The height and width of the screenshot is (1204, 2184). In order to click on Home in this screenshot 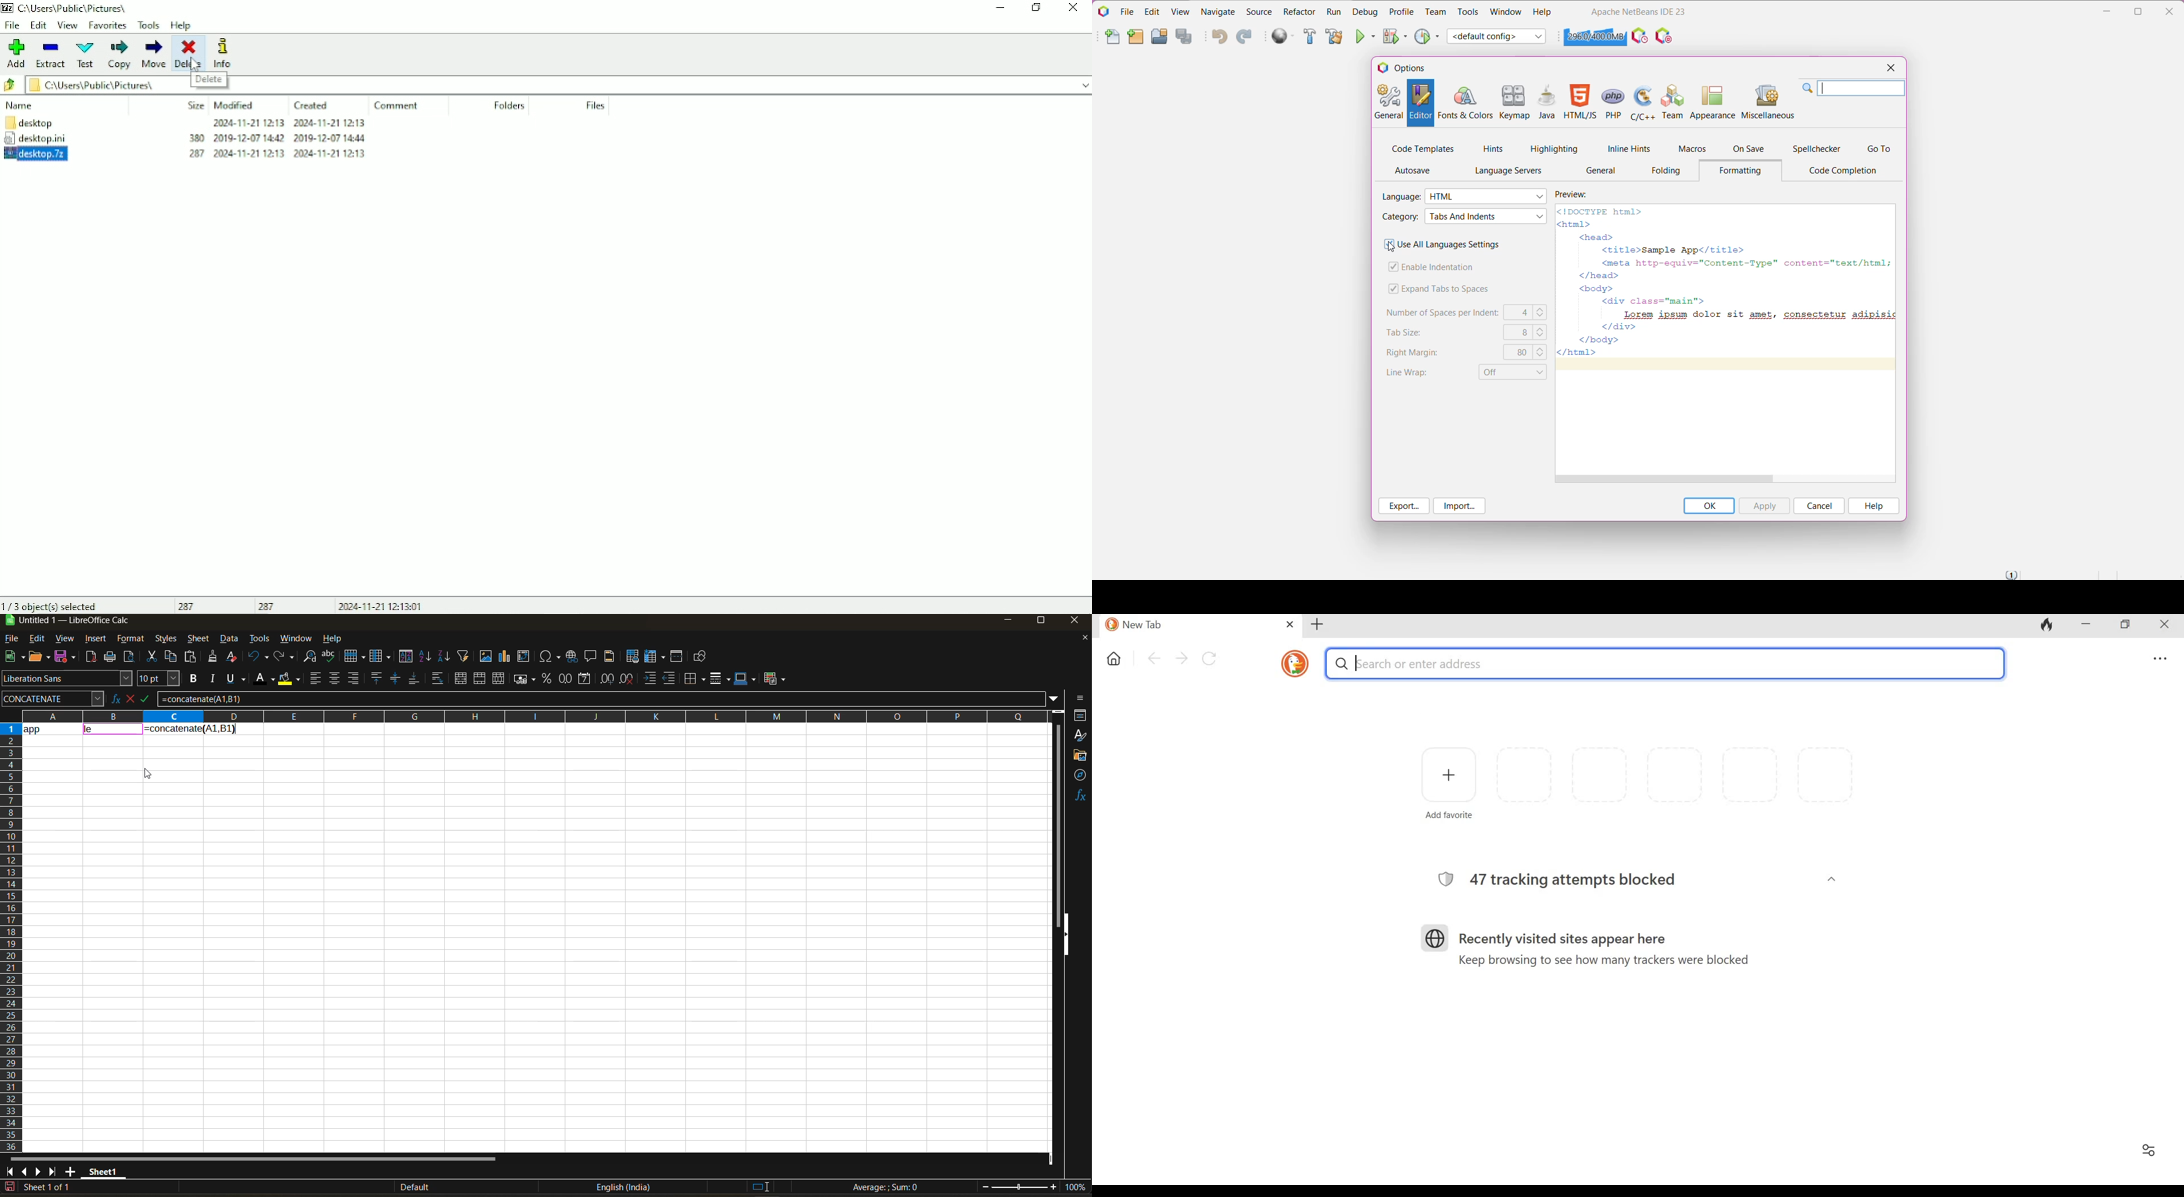, I will do `click(1114, 658)`.